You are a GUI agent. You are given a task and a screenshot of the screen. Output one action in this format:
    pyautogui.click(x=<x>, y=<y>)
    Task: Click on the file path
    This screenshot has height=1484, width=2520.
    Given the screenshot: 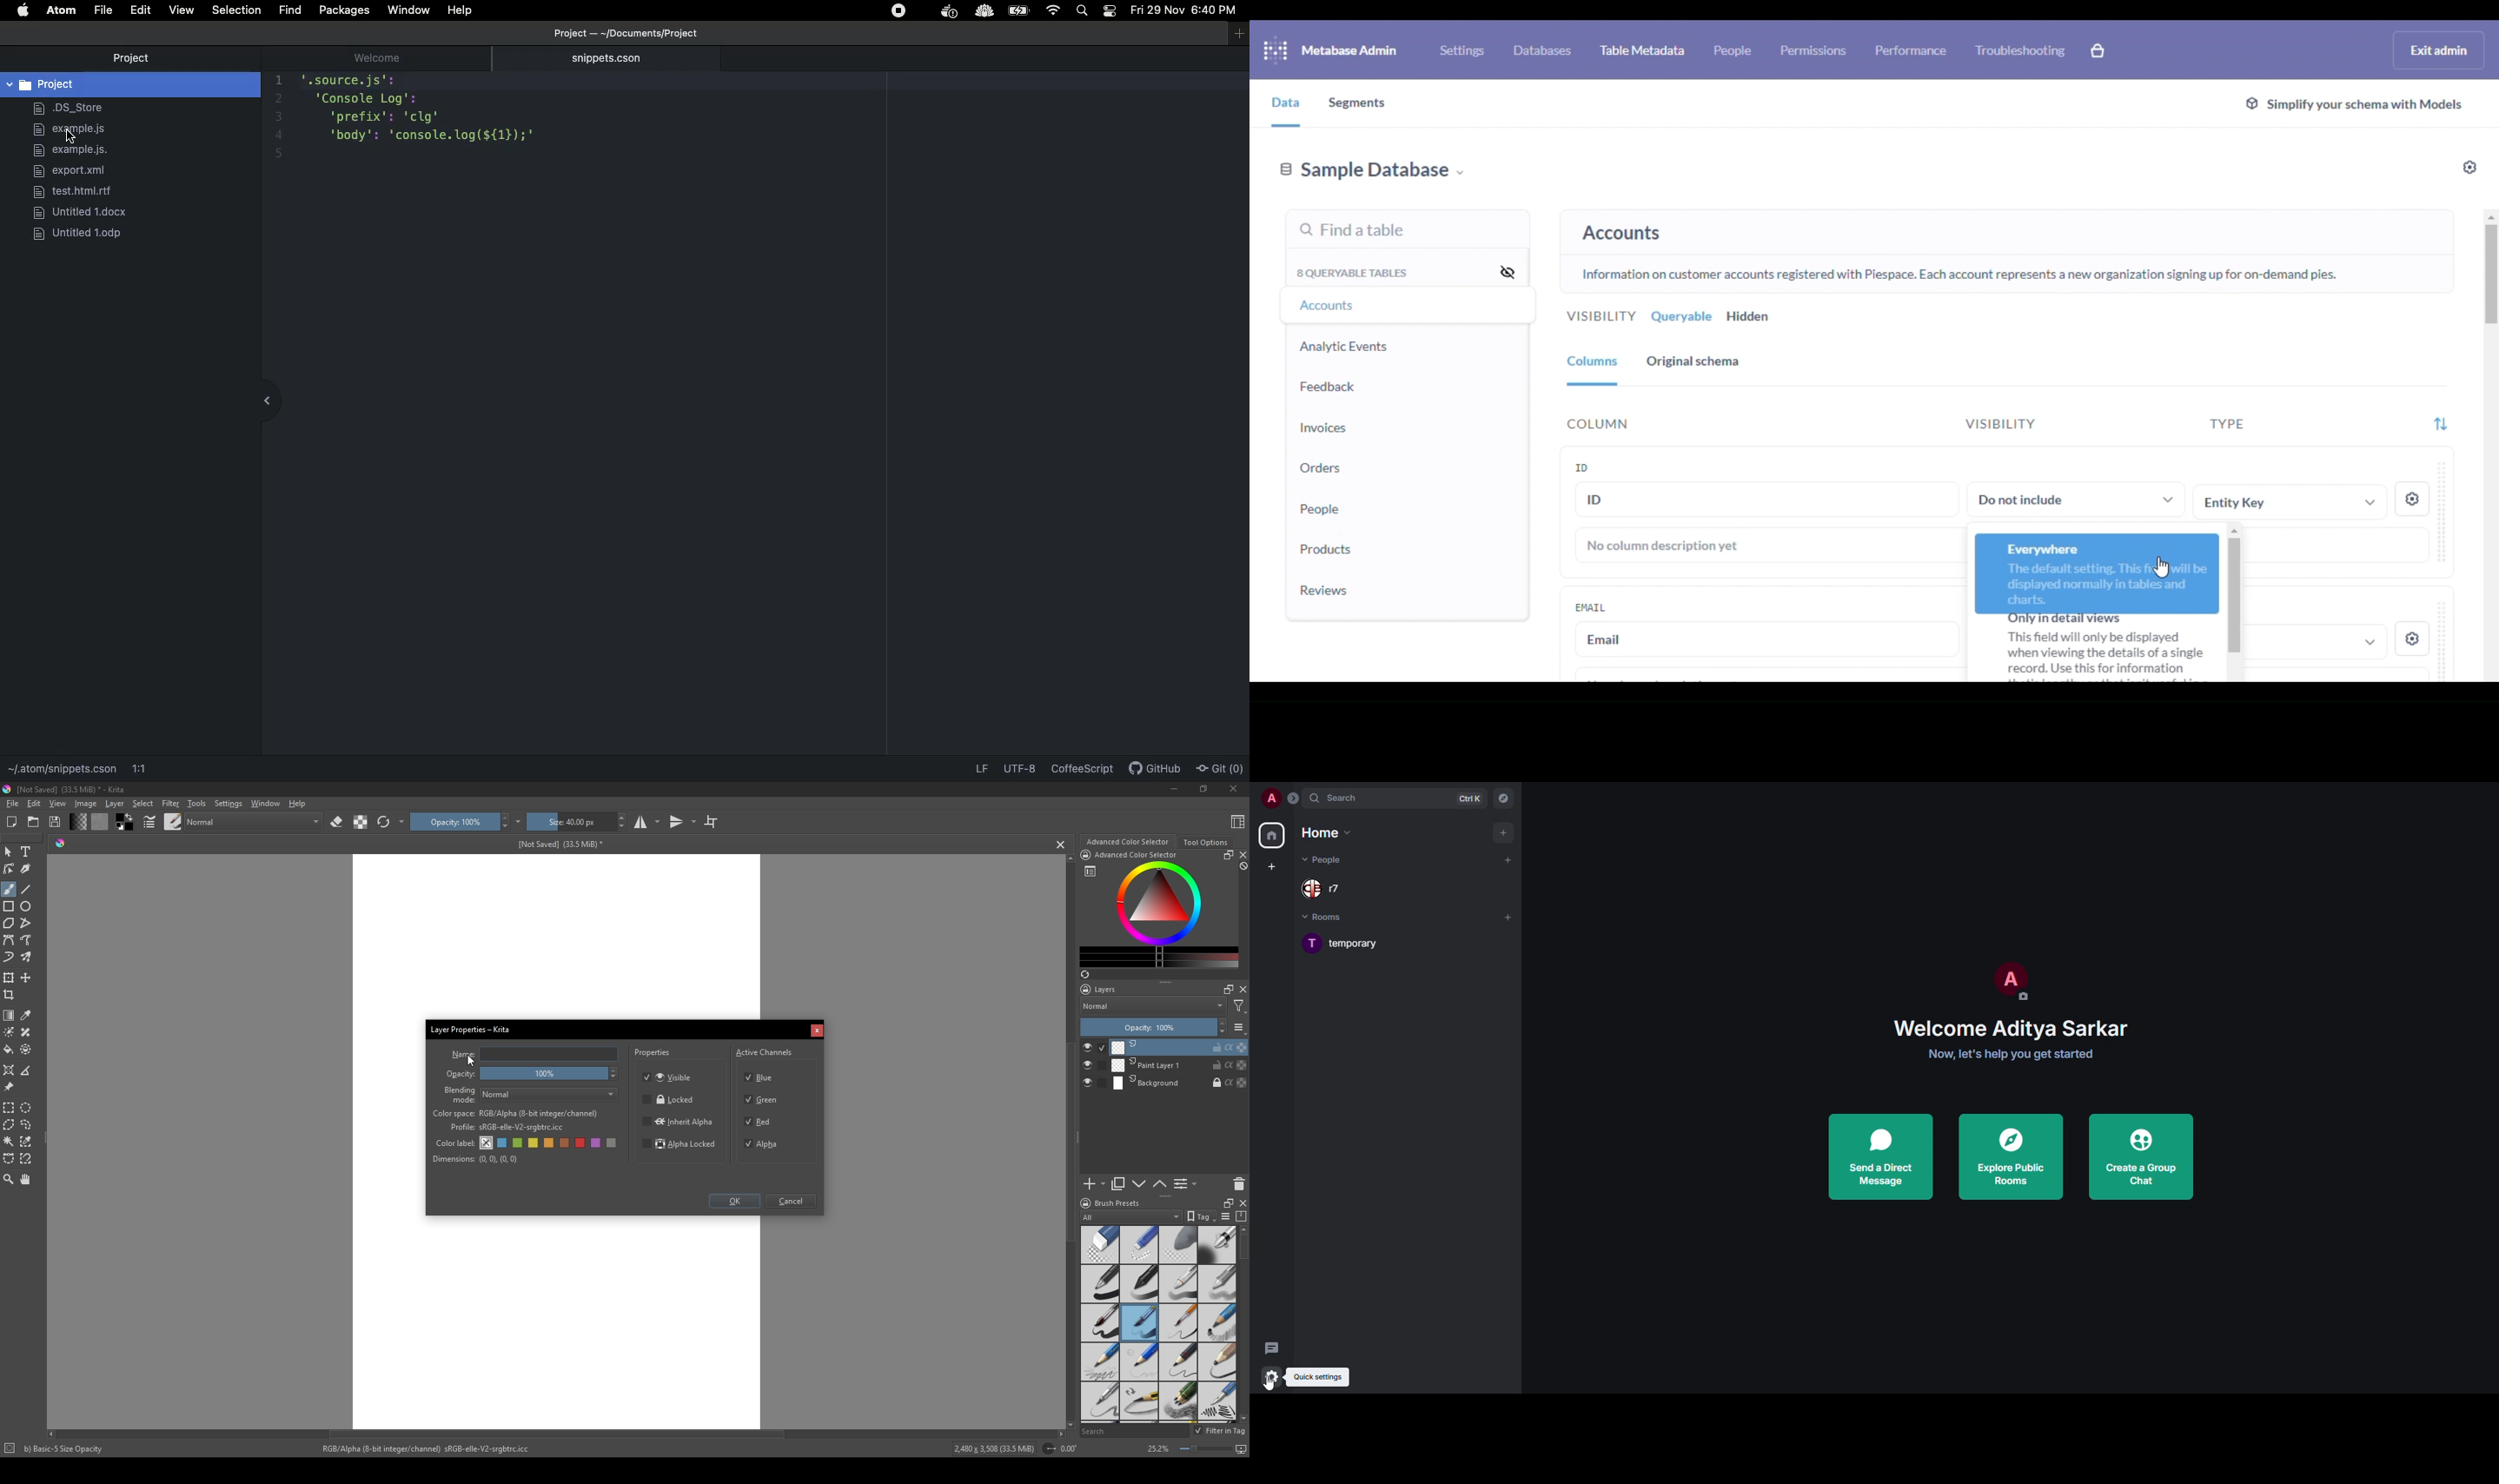 What is the action you would take?
    pyautogui.click(x=620, y=33)
    